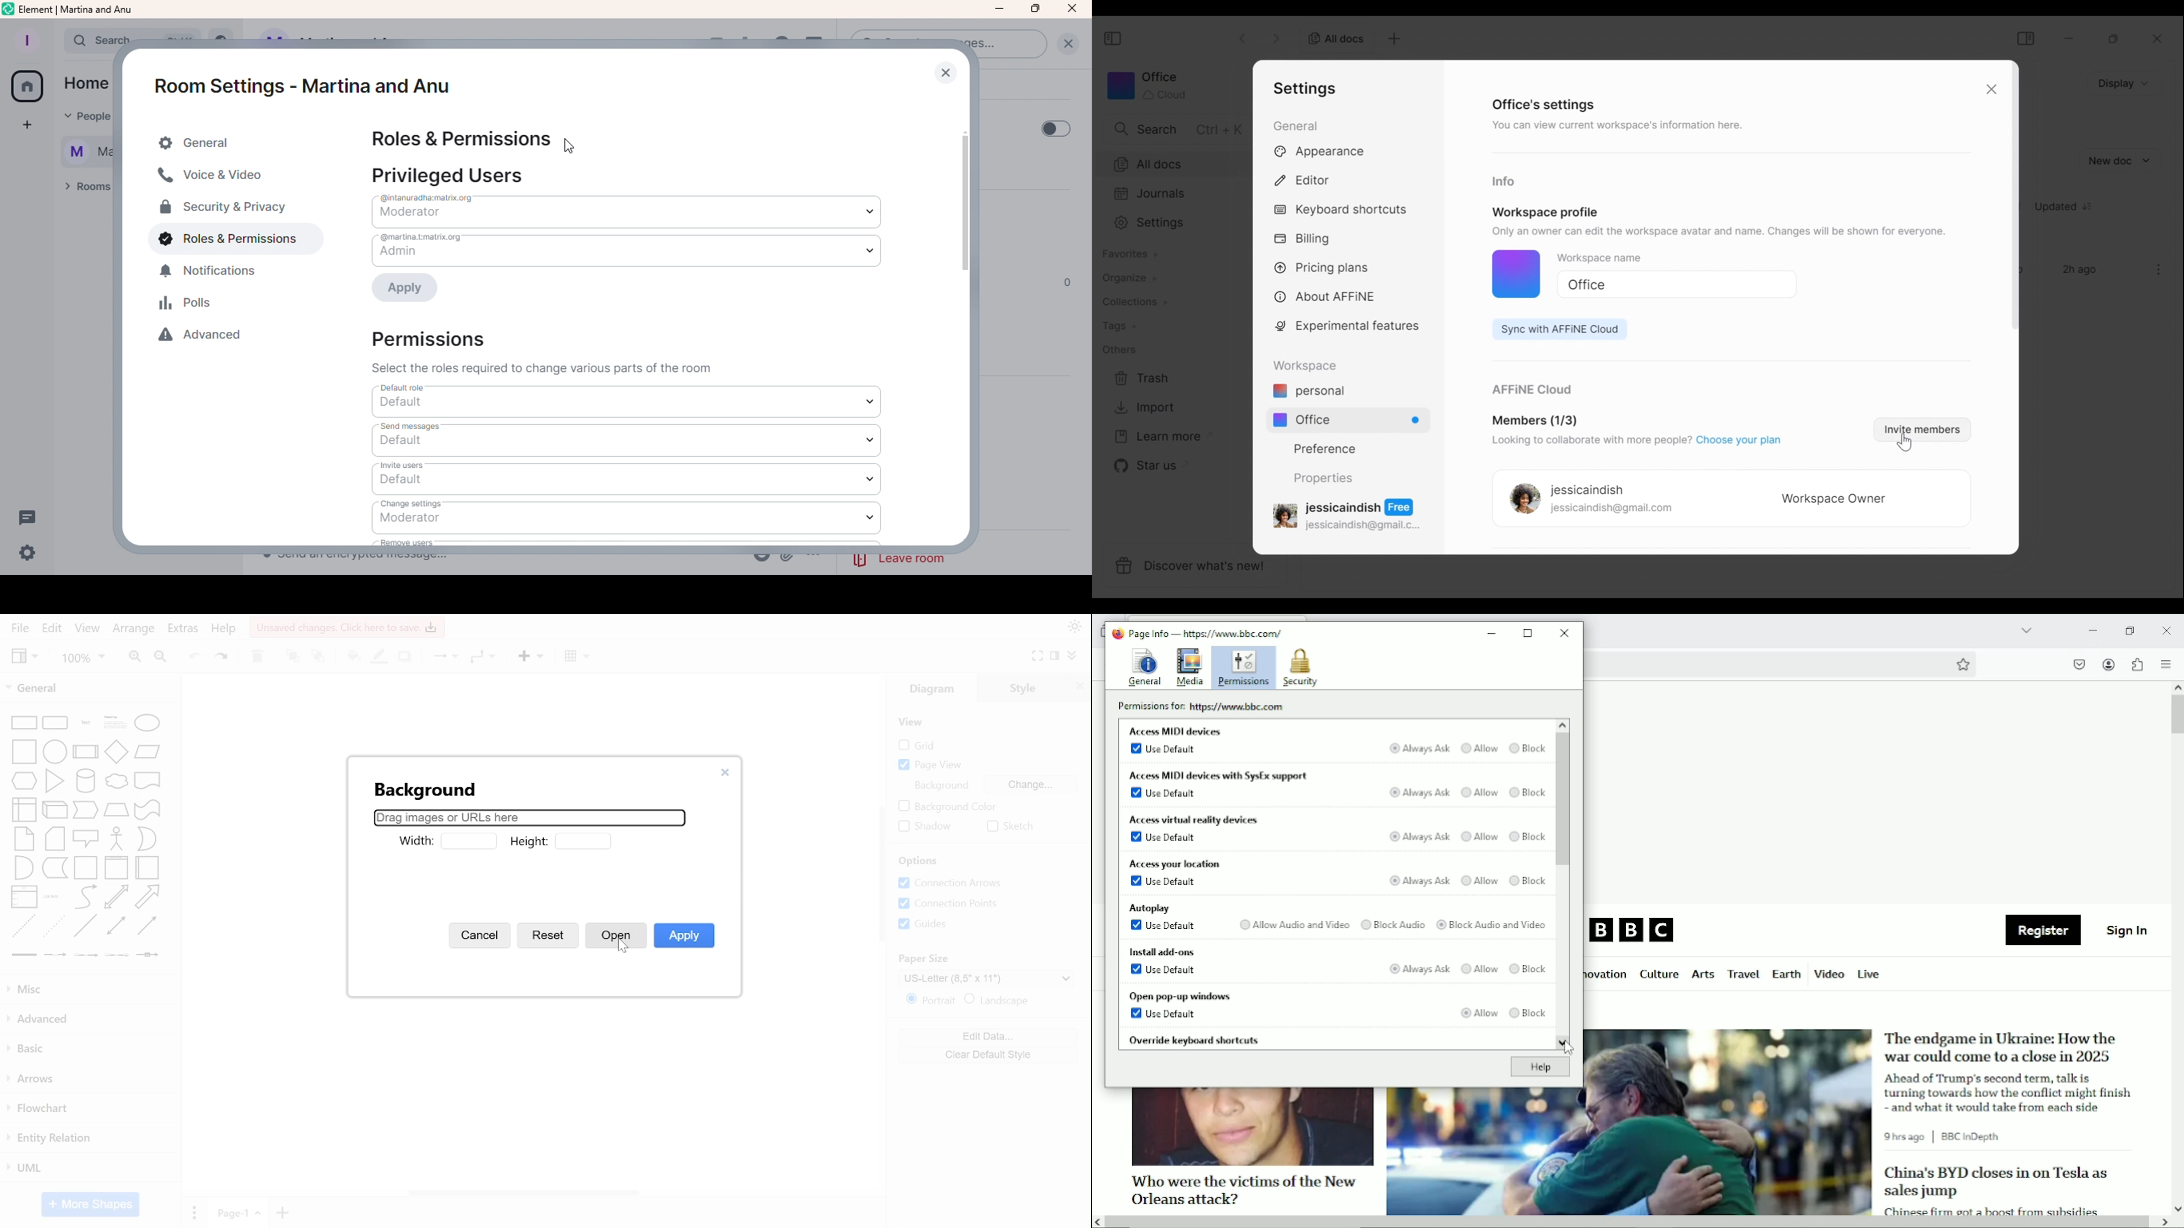 This screenshot has height=1232, width=2184. What do you see at coordinates (1528, 881) in the screenshot?
I see `Block` at bounding box center [1528, 881].